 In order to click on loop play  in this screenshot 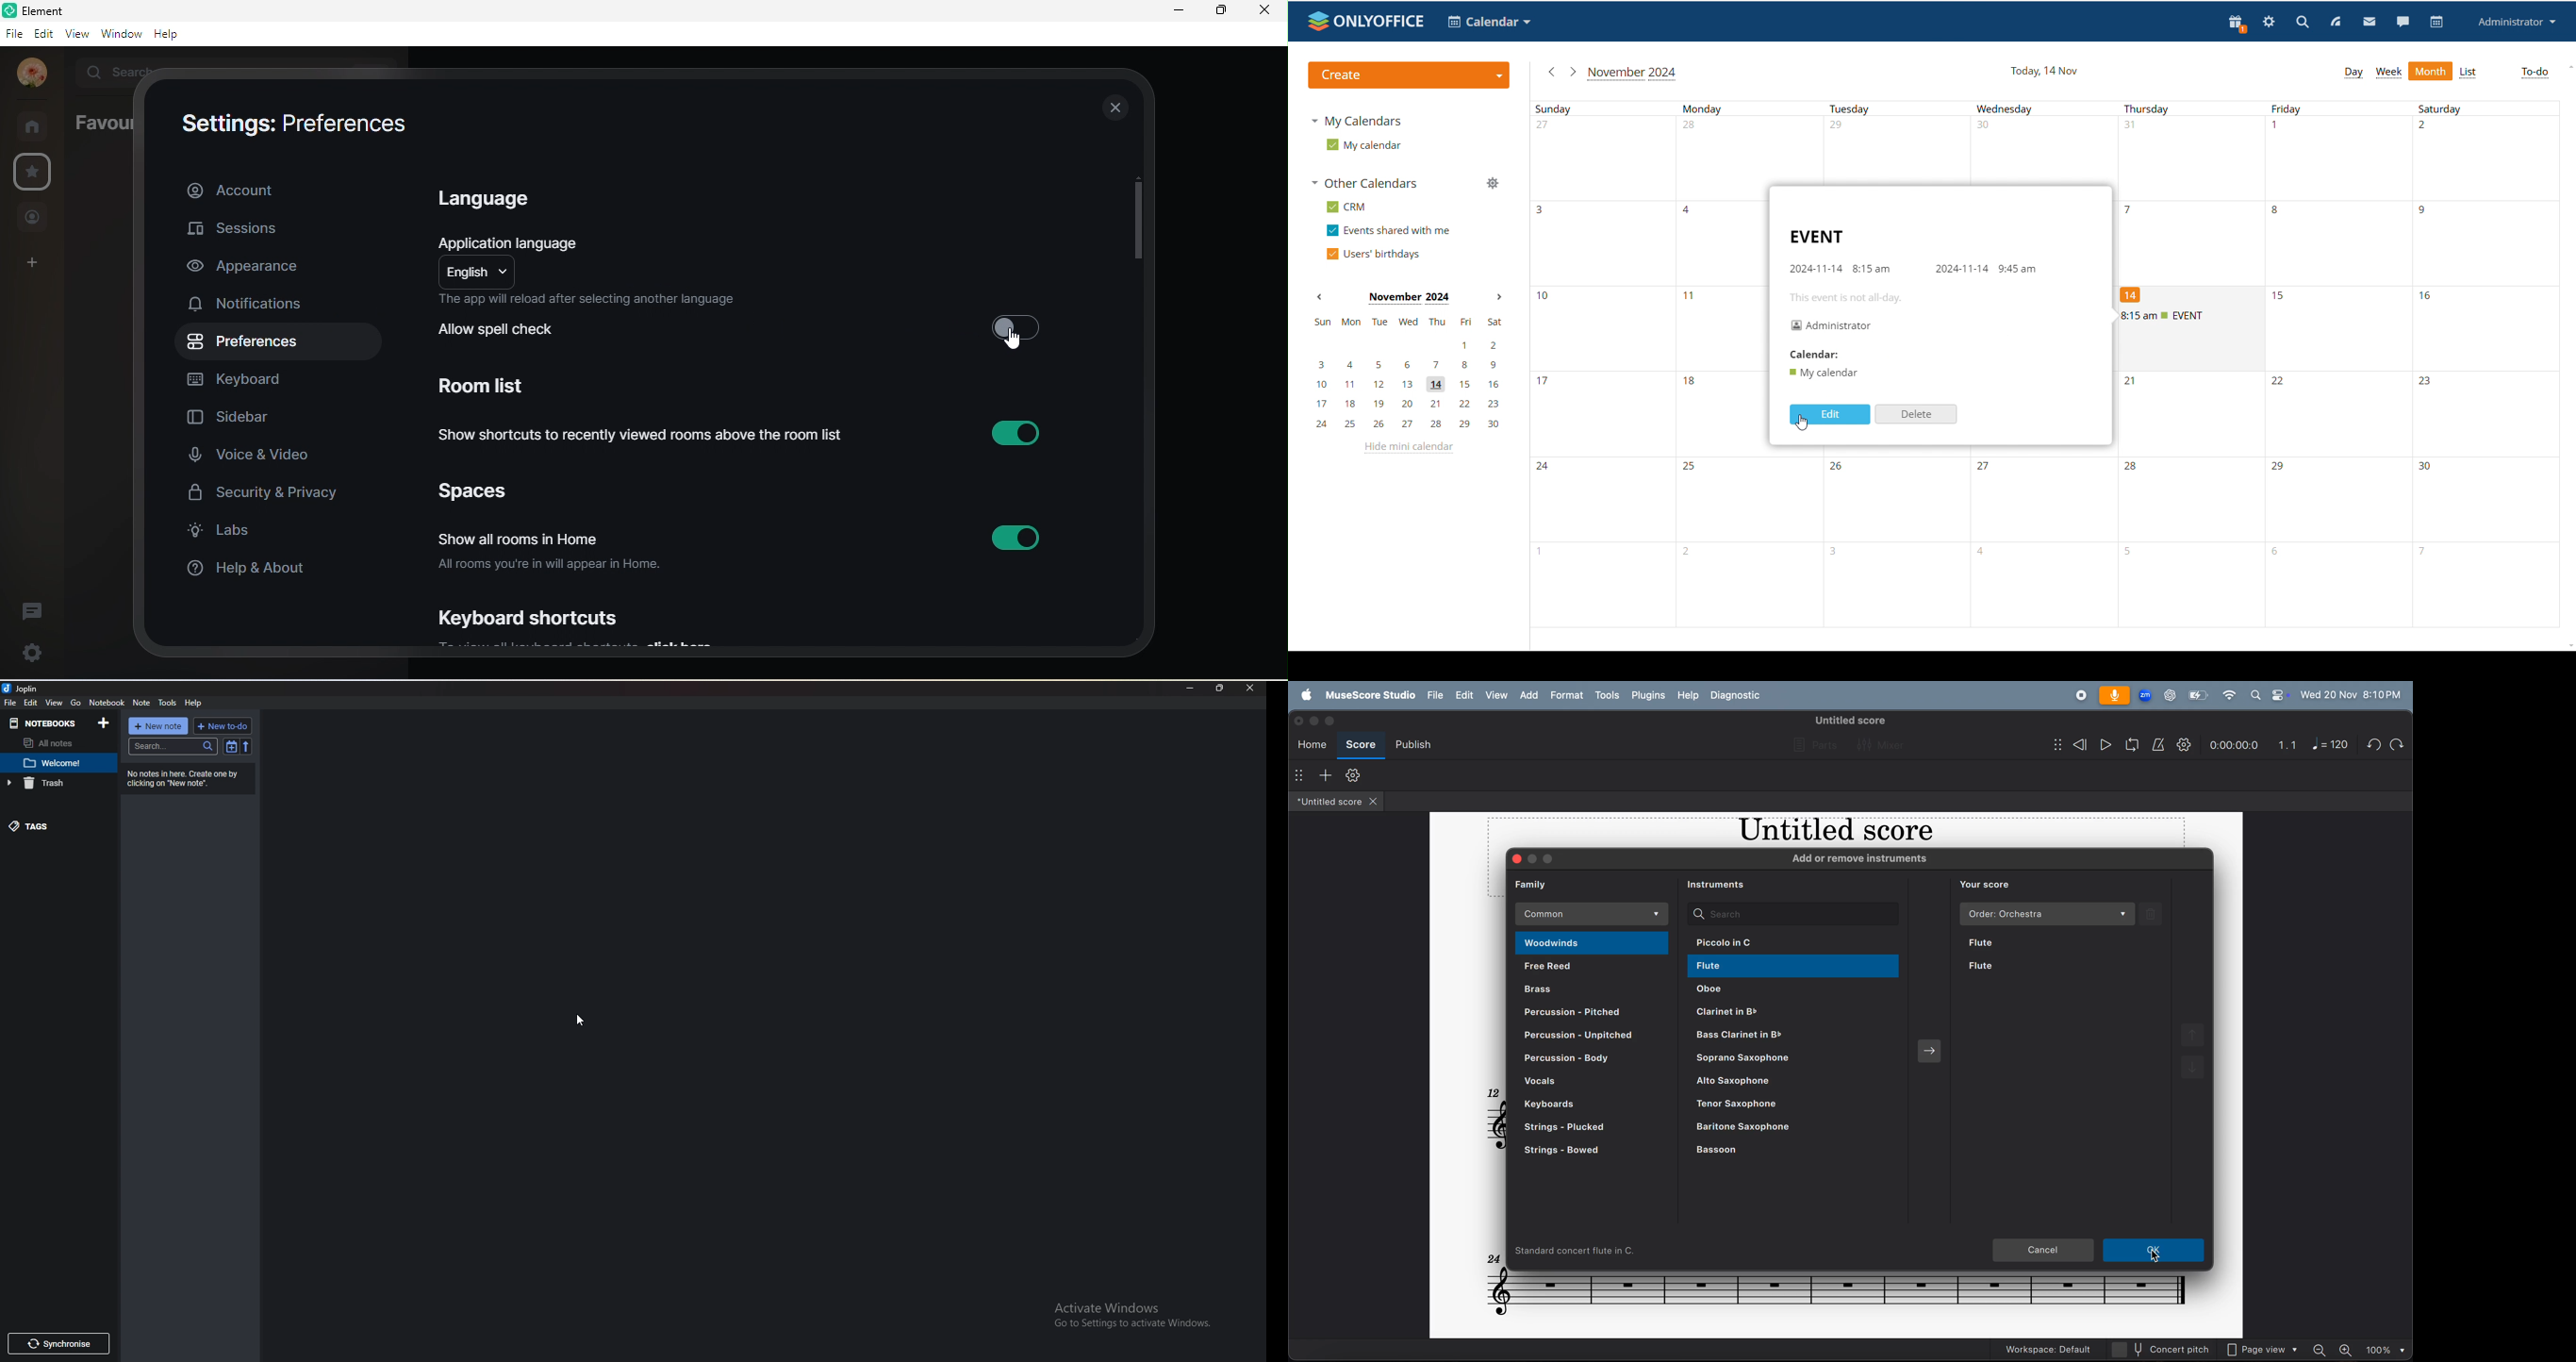, I will do `click(2130, 743)`.